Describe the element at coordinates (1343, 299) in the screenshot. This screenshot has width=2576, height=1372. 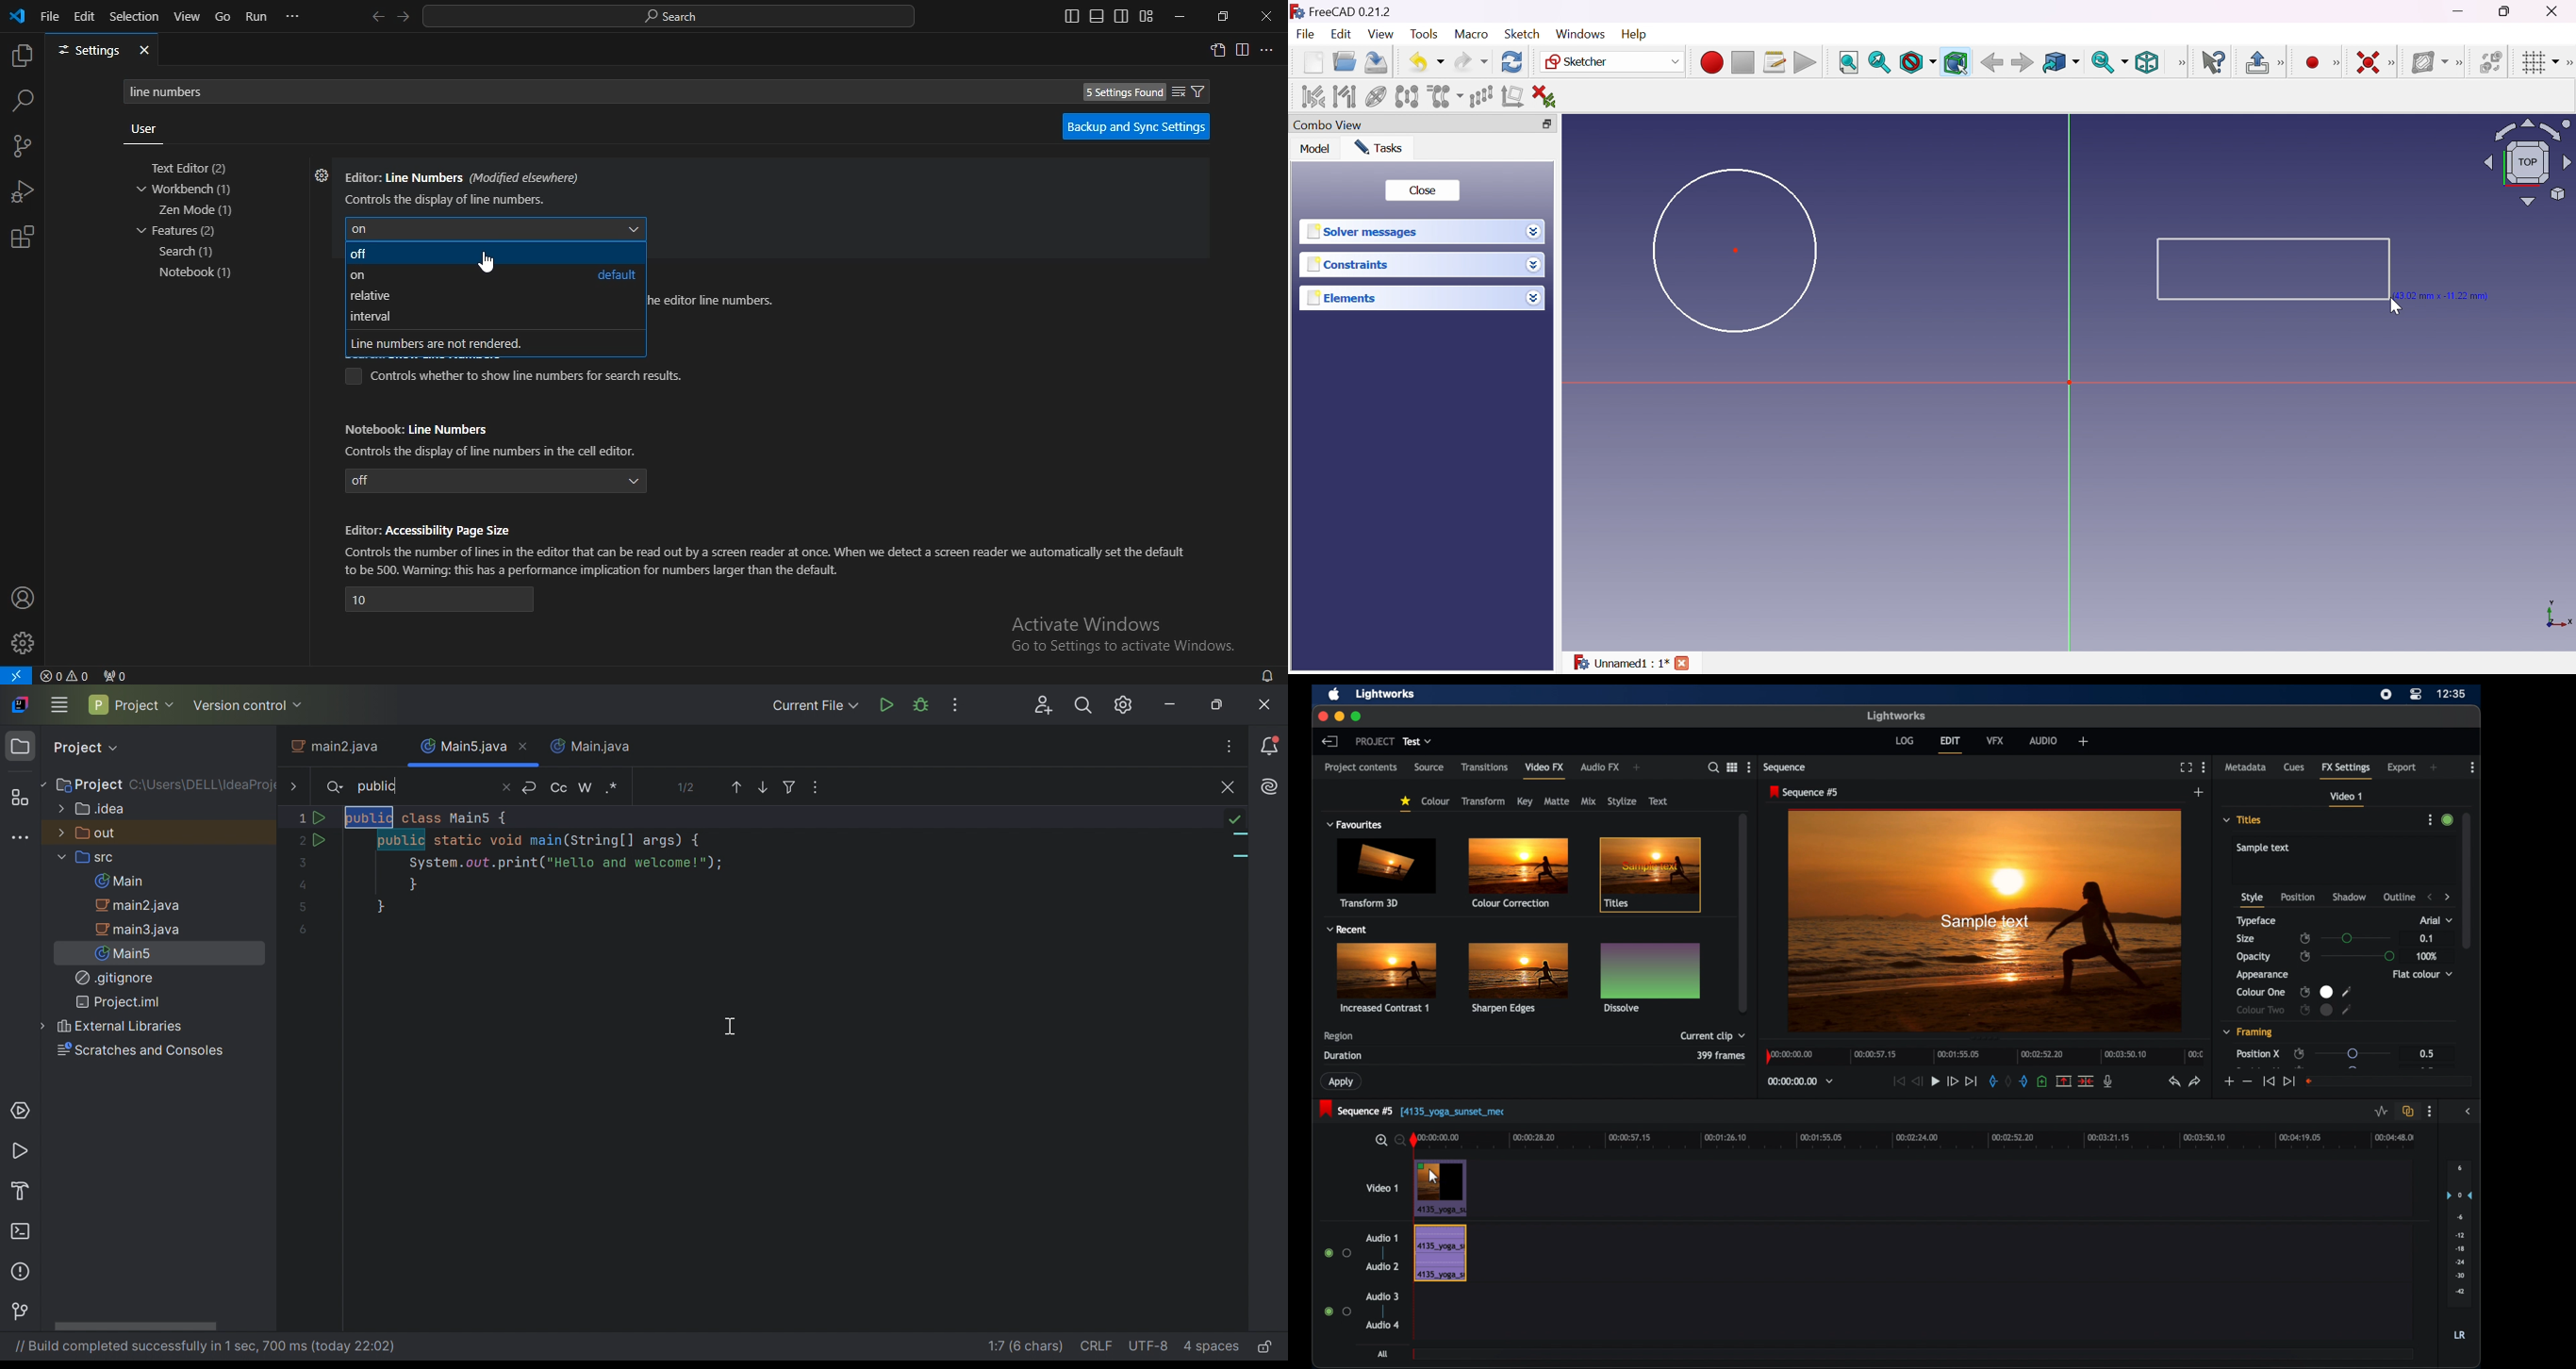
I see `Elements` at that location.